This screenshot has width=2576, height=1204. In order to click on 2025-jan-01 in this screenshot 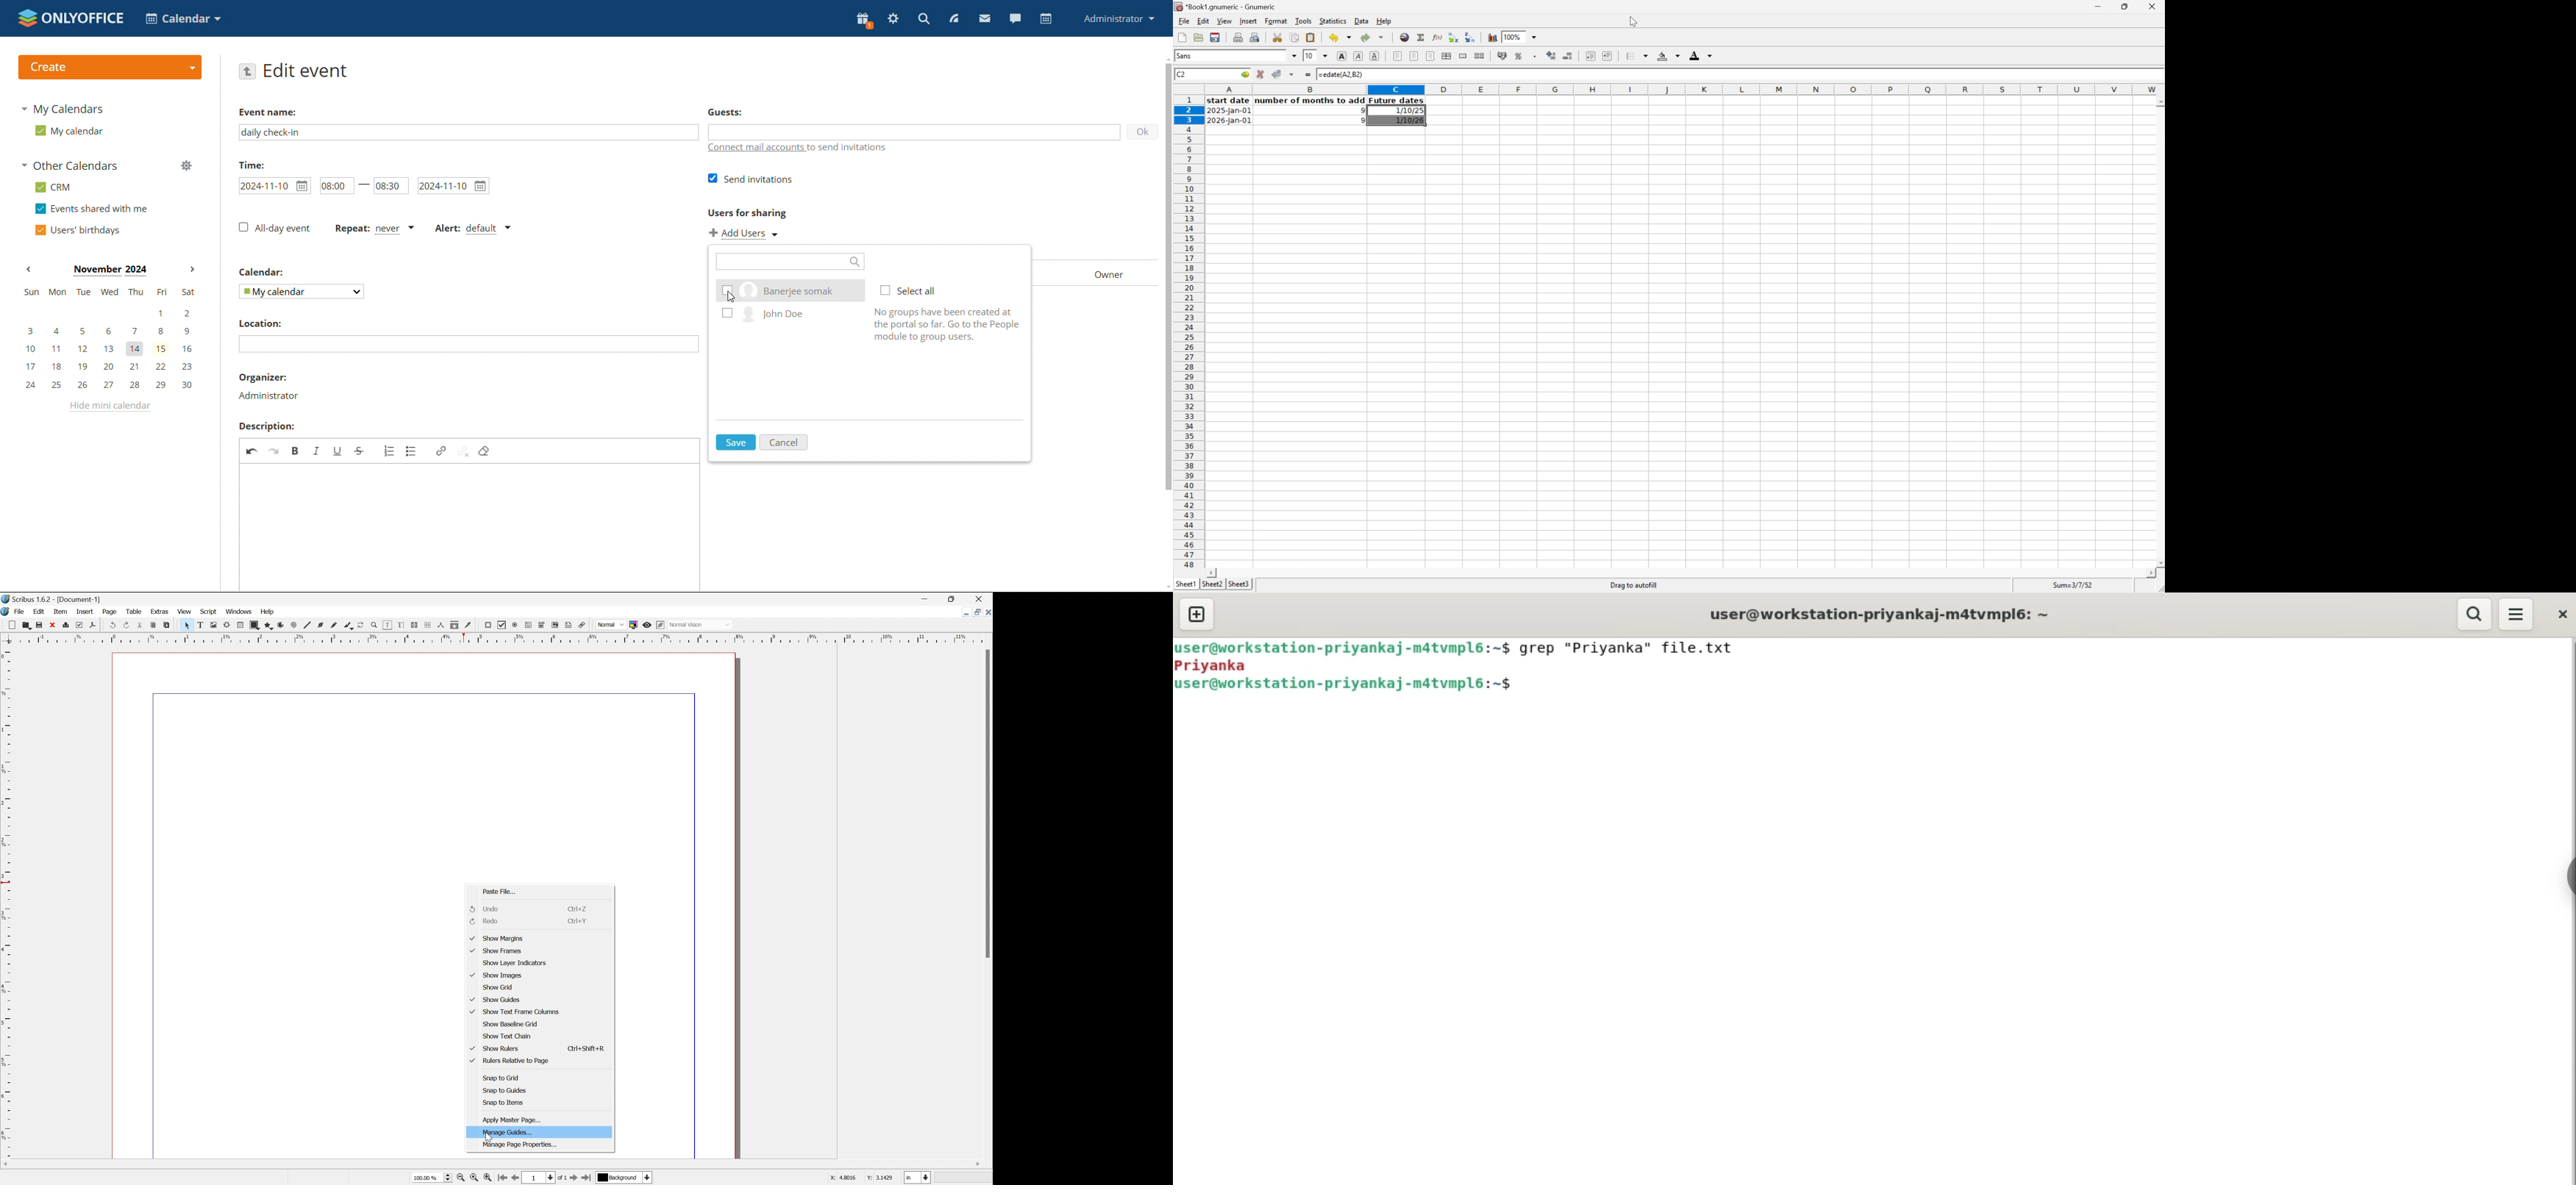, I will do `click(1230, 112)`.